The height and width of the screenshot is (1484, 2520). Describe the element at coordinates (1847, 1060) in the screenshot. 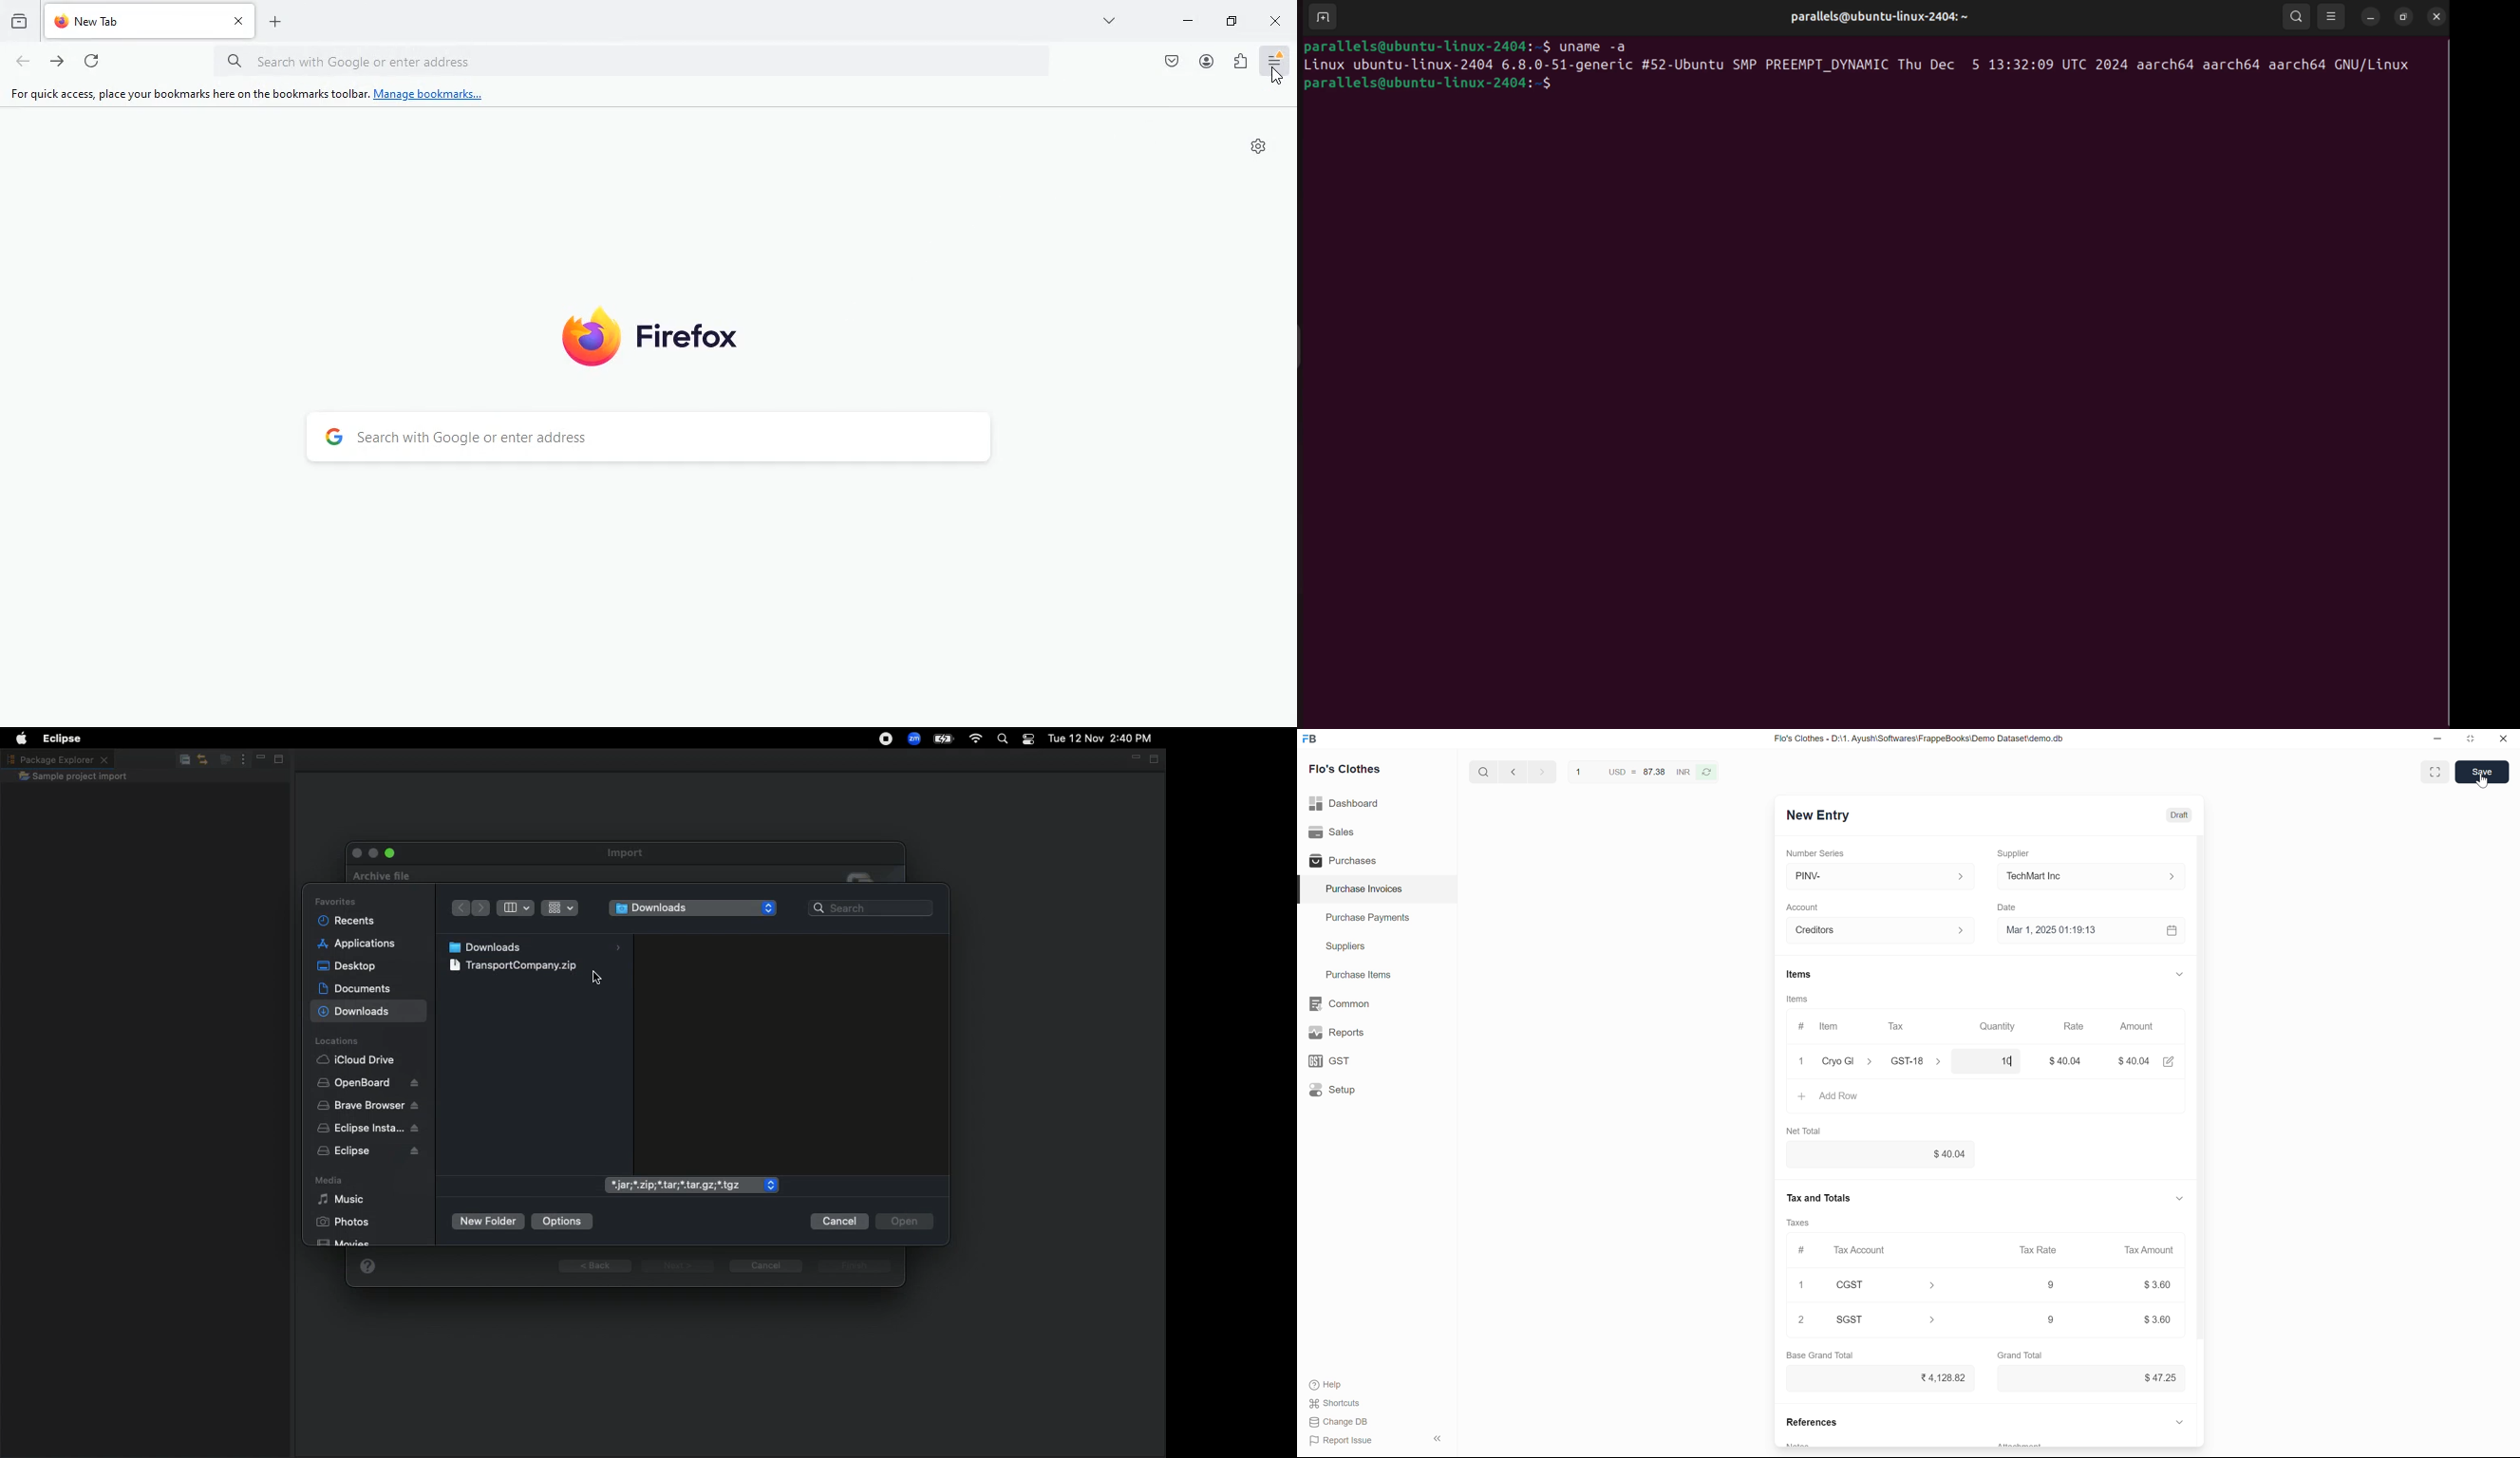

I see `Cryo GI` at that location.